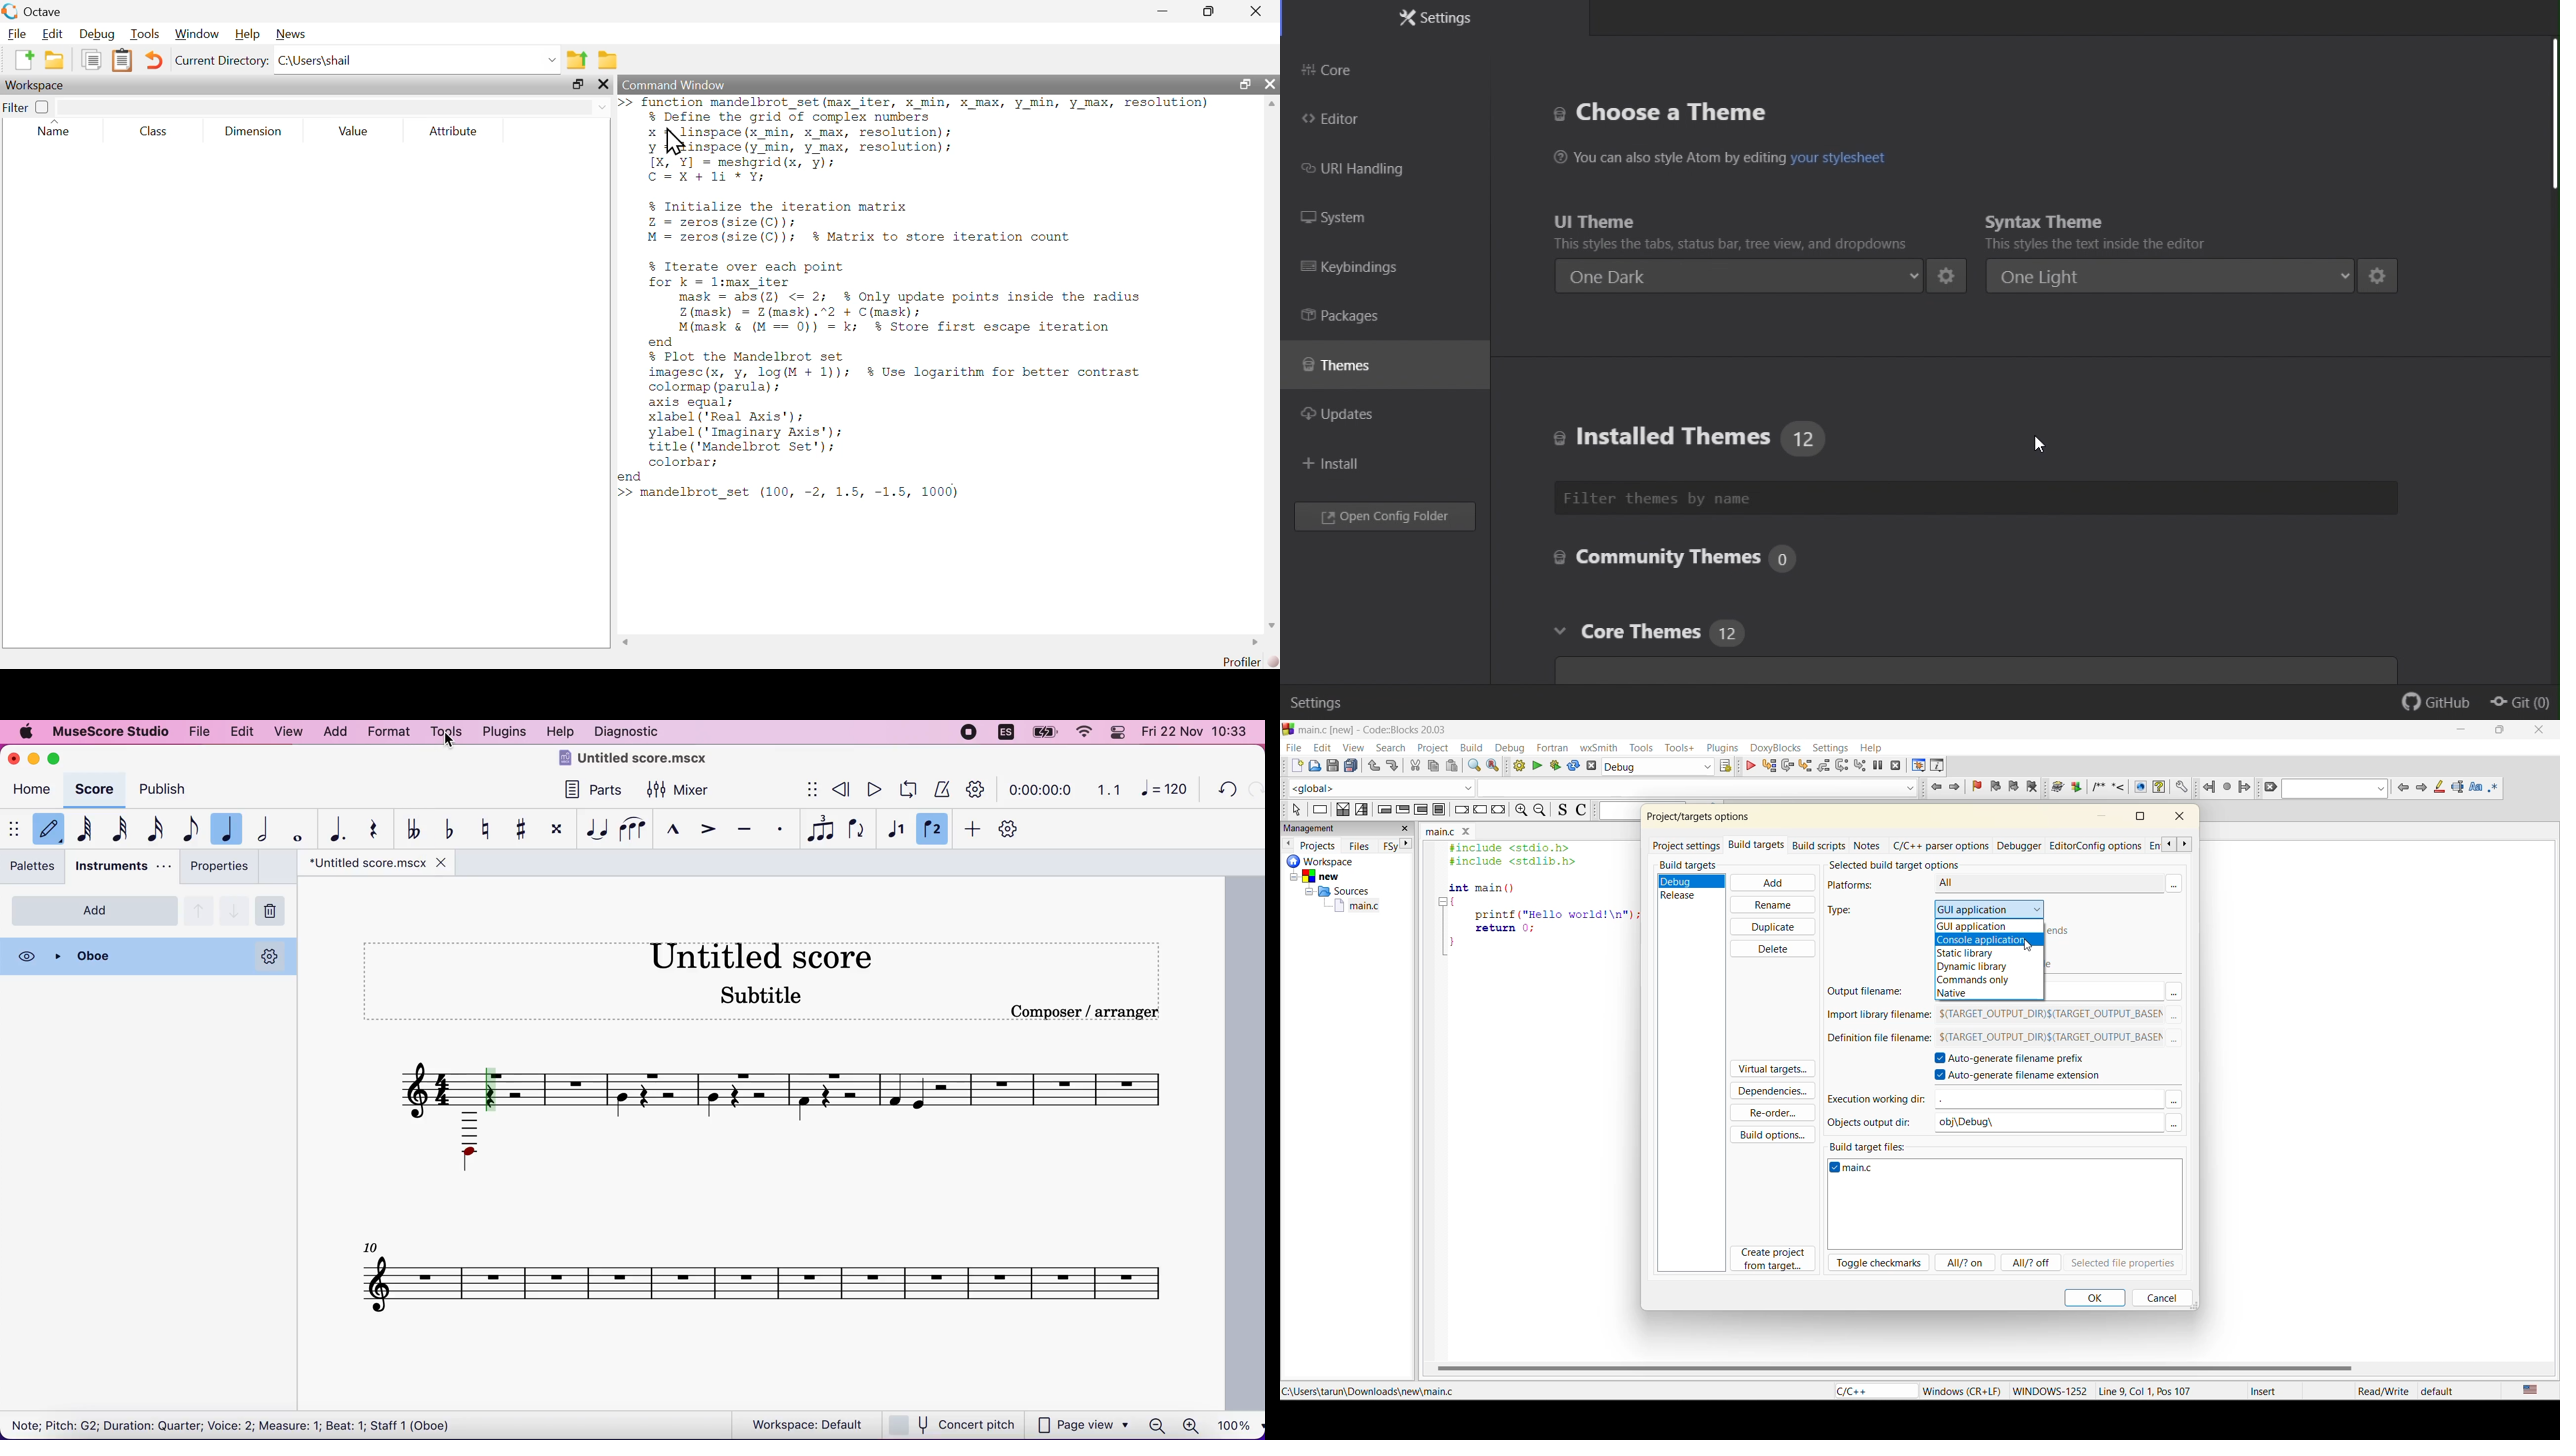 The width and height of the screenshot is (2576, 1456). I want to click on clear bookmark, so click(2032, 786).